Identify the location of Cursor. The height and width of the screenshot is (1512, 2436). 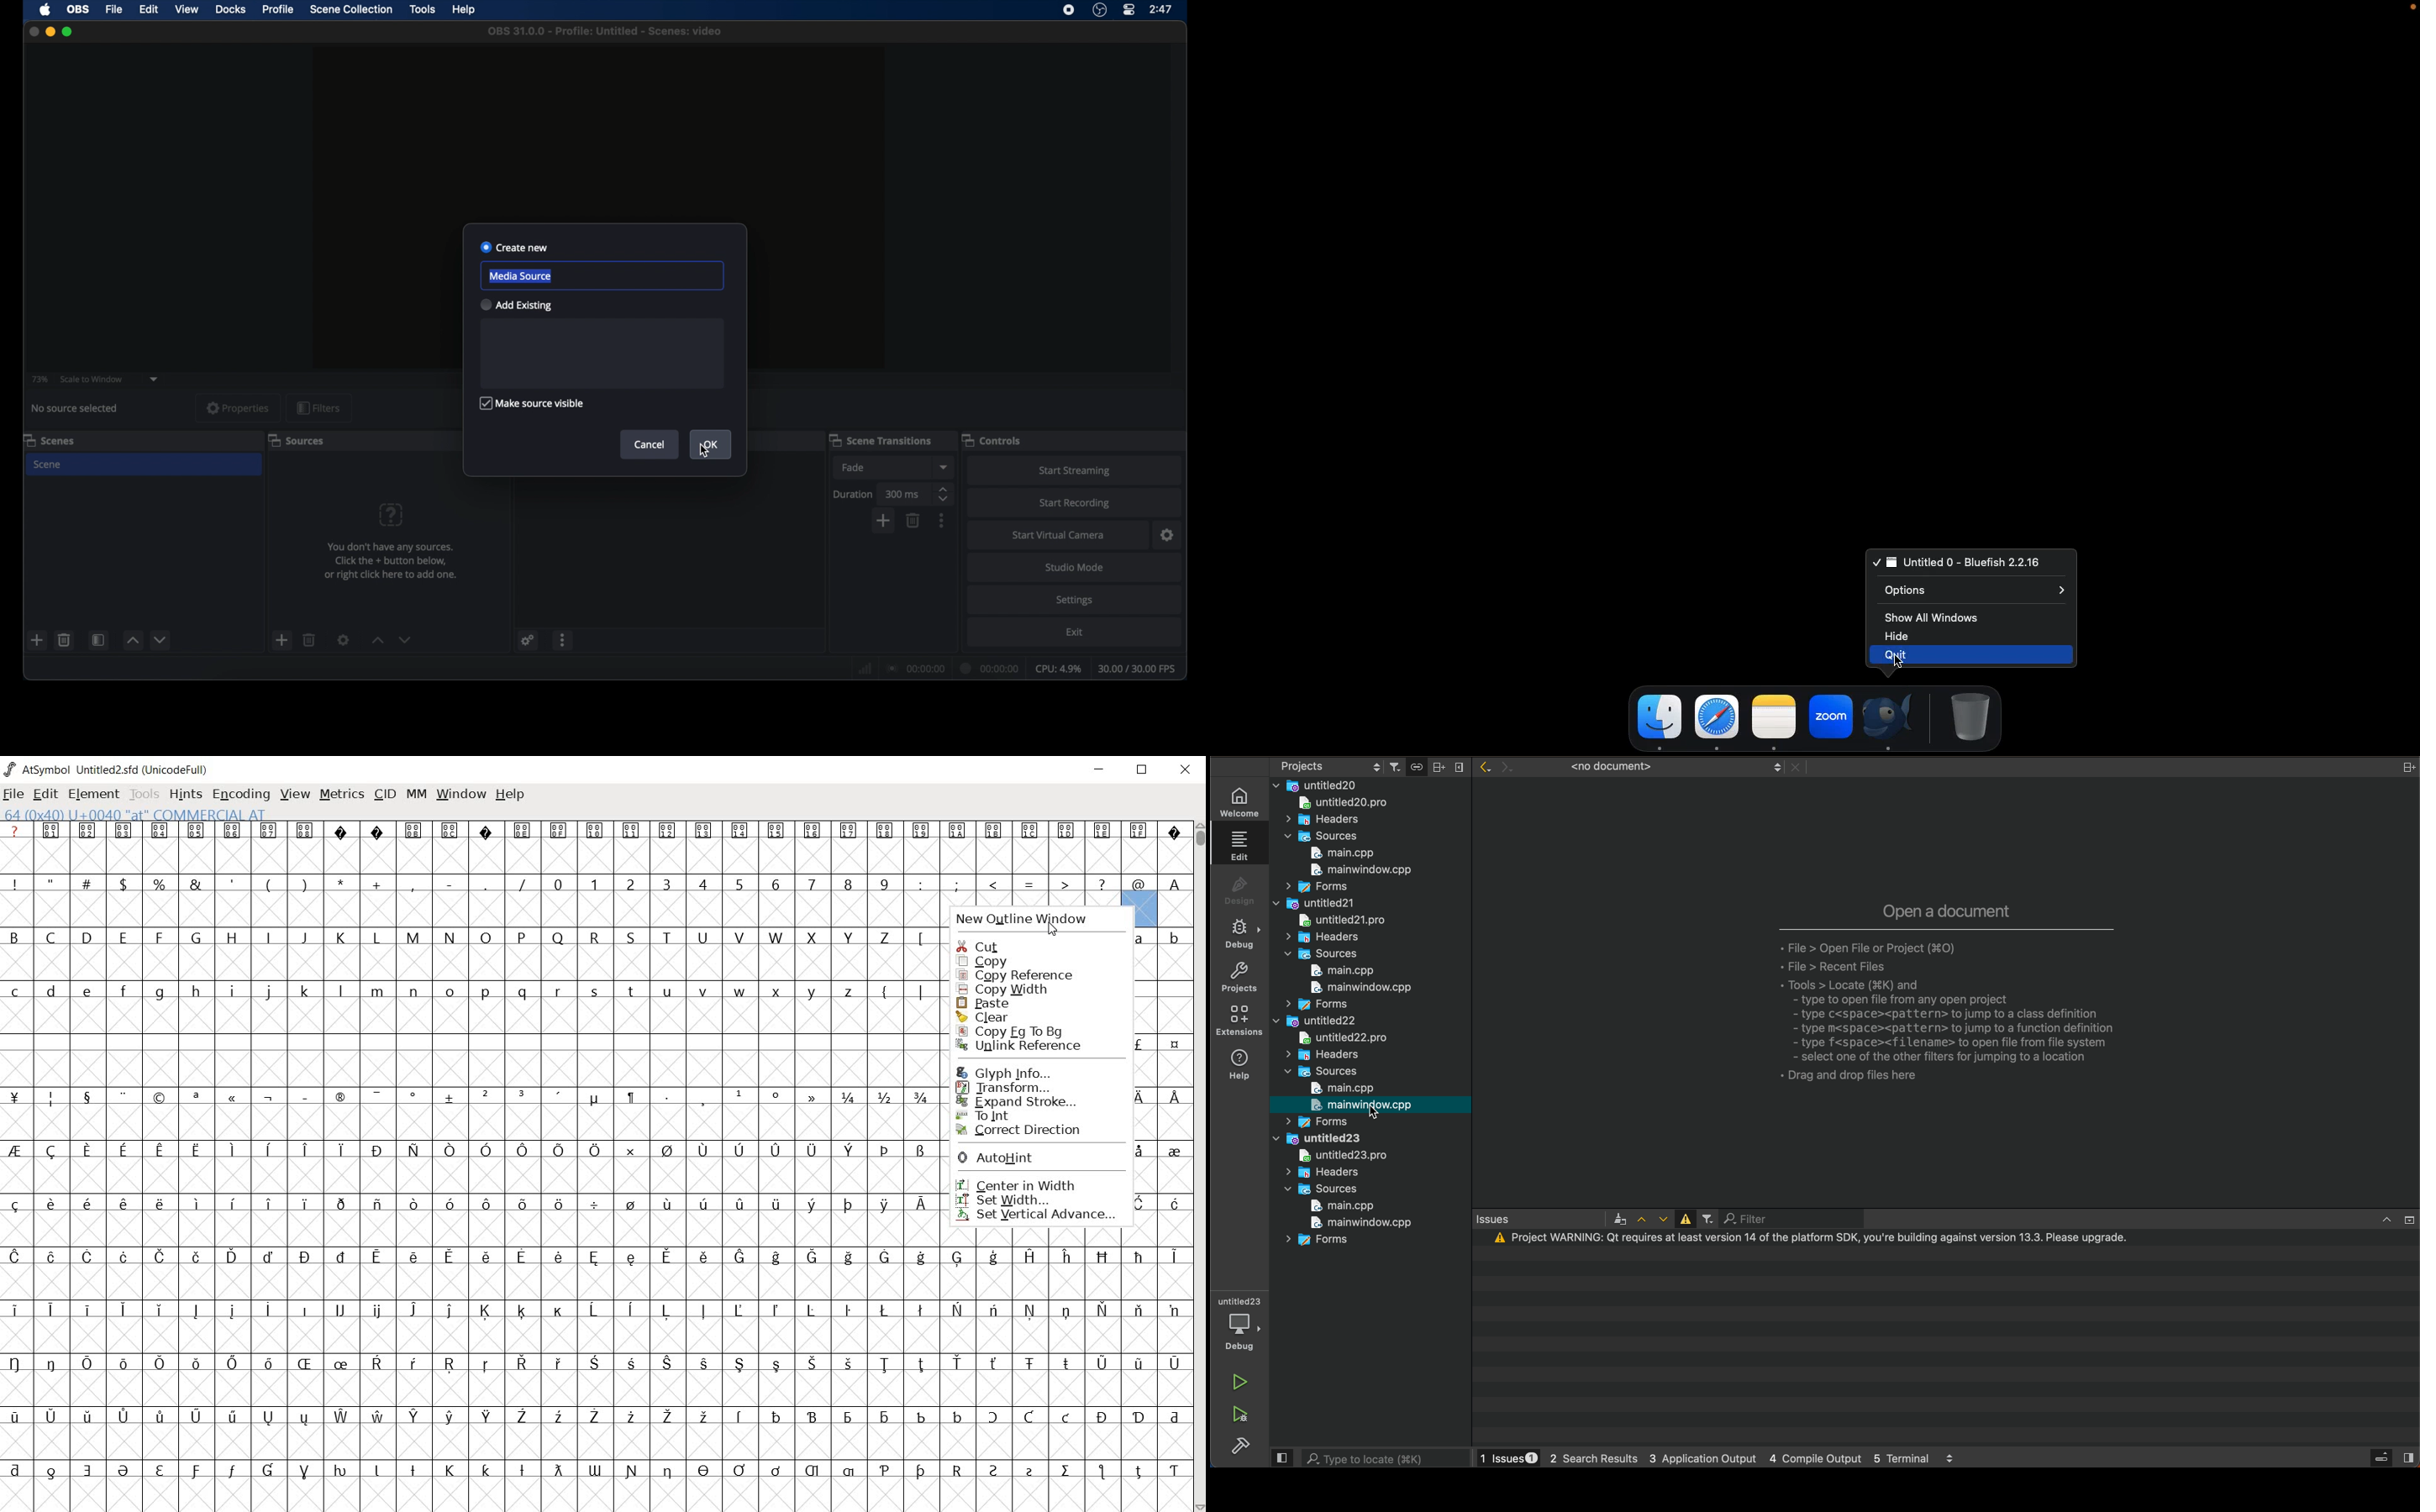
(705, 454).